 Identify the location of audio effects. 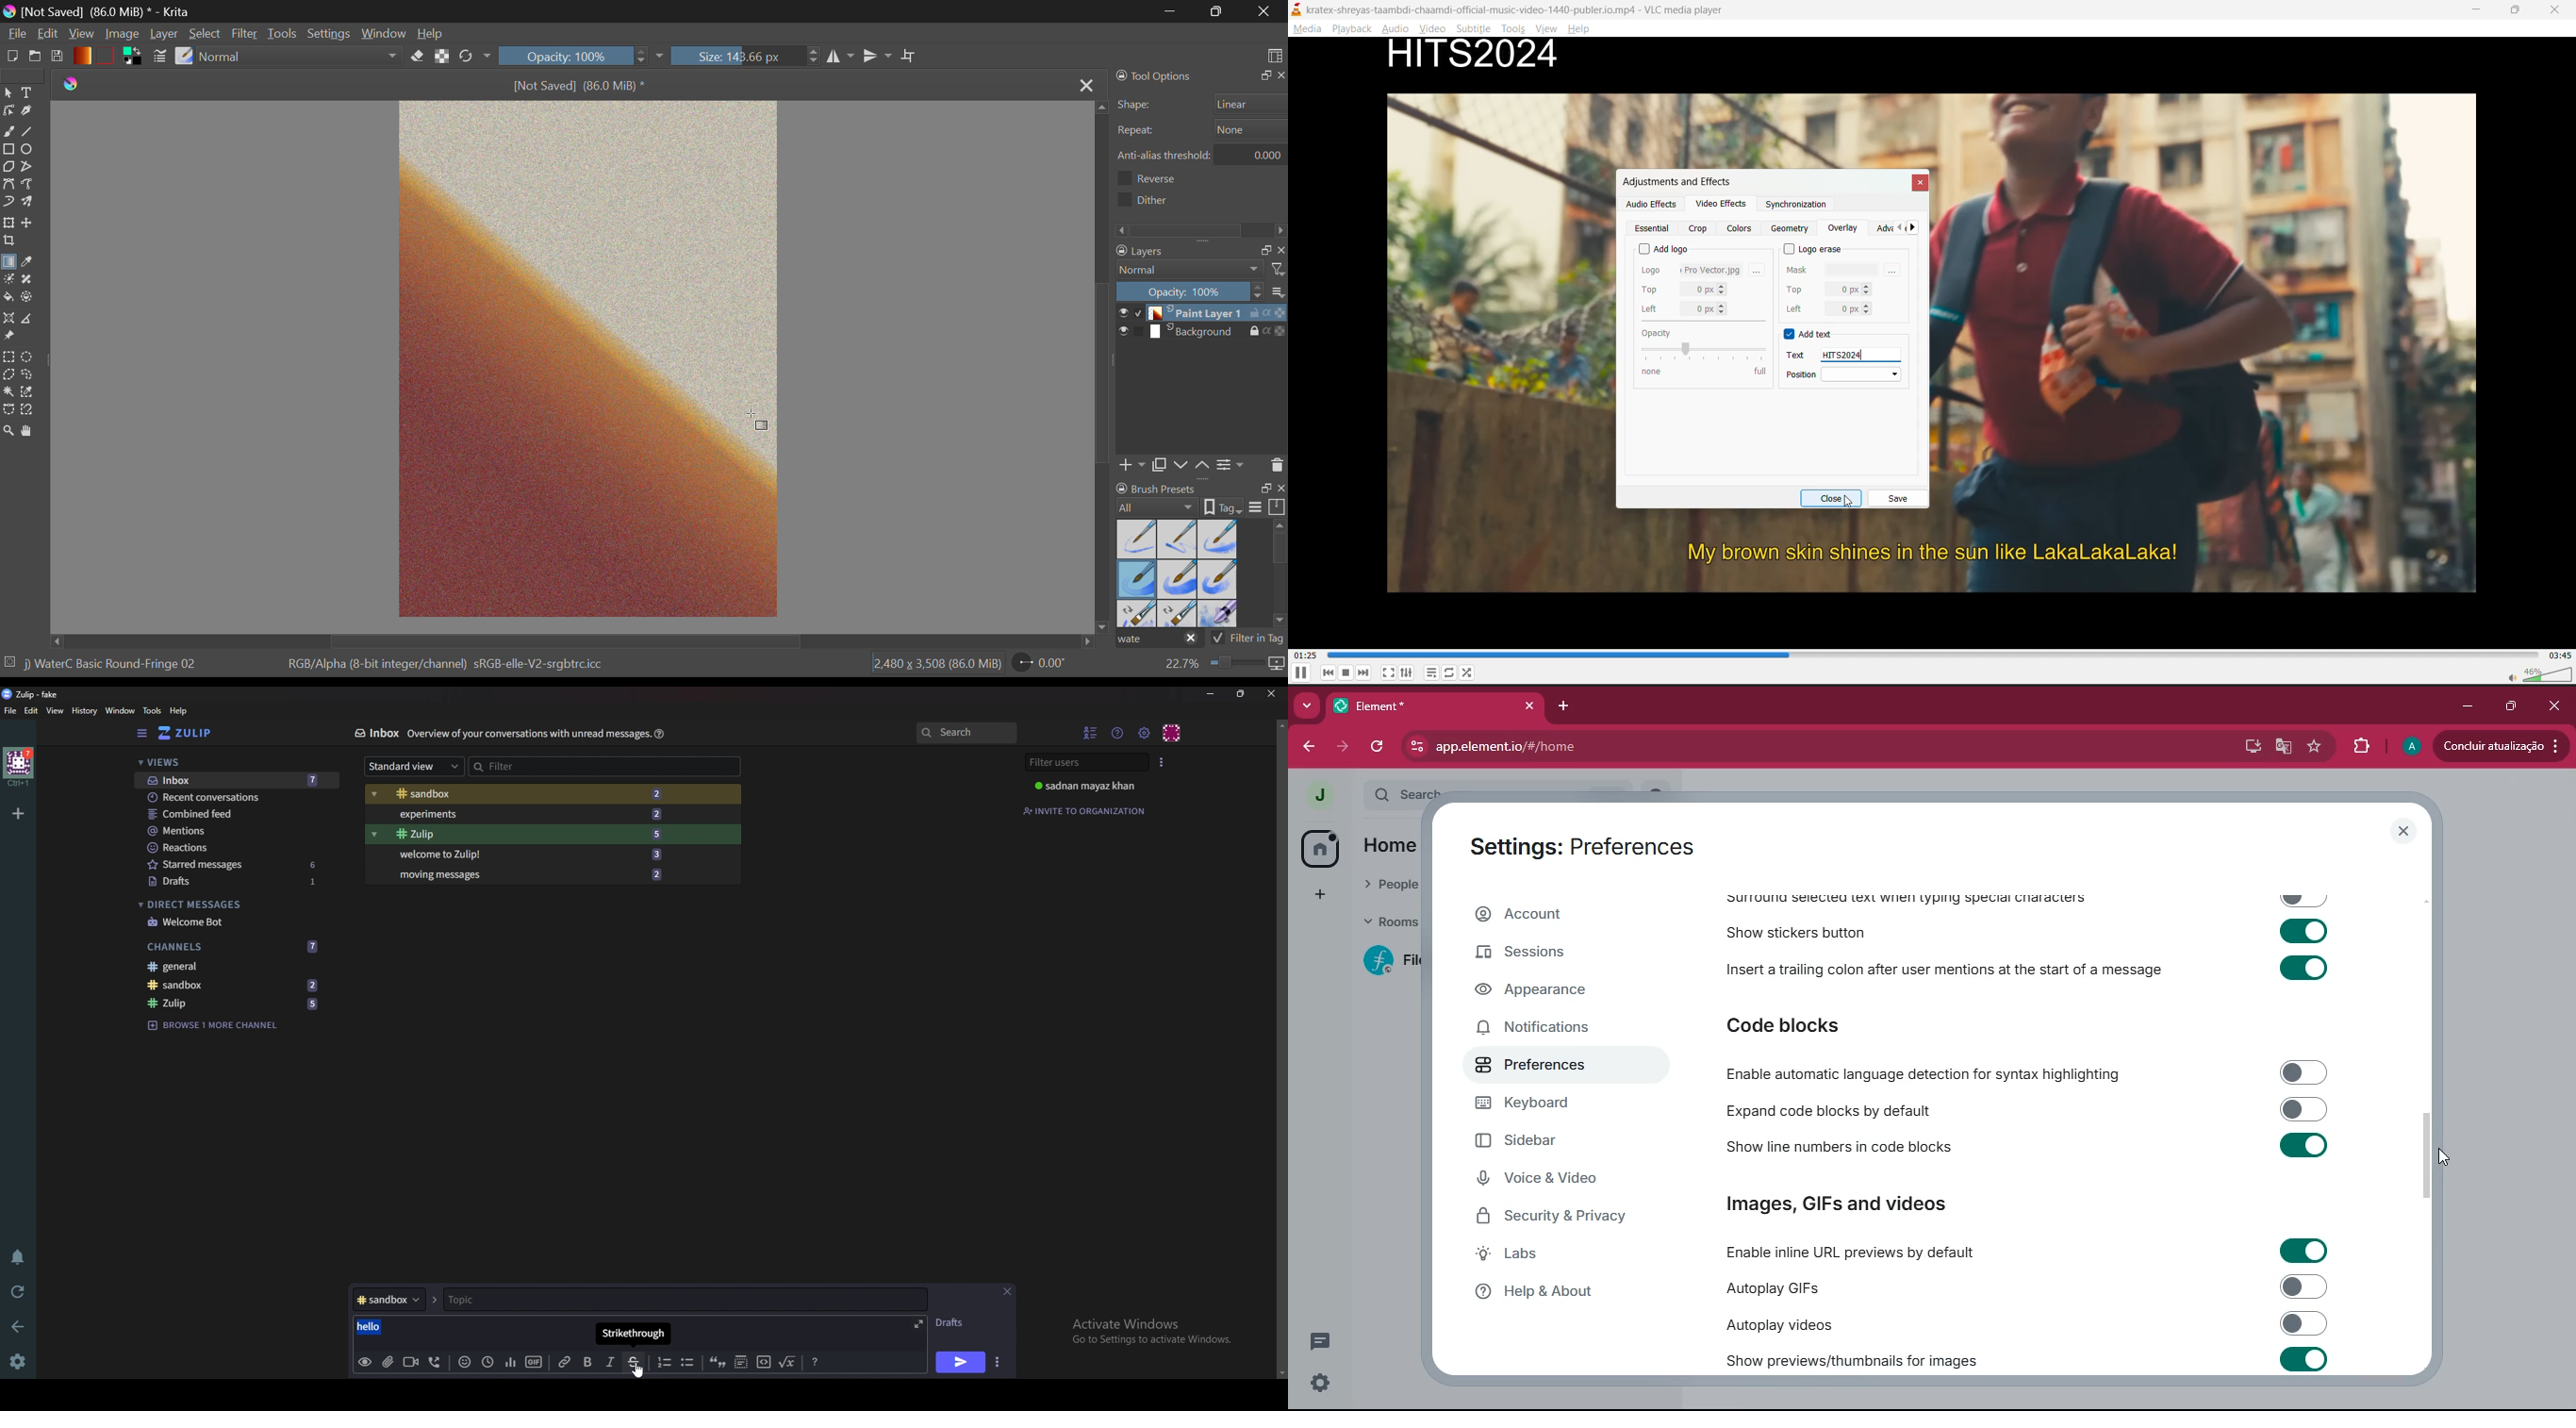
(1651, 204).